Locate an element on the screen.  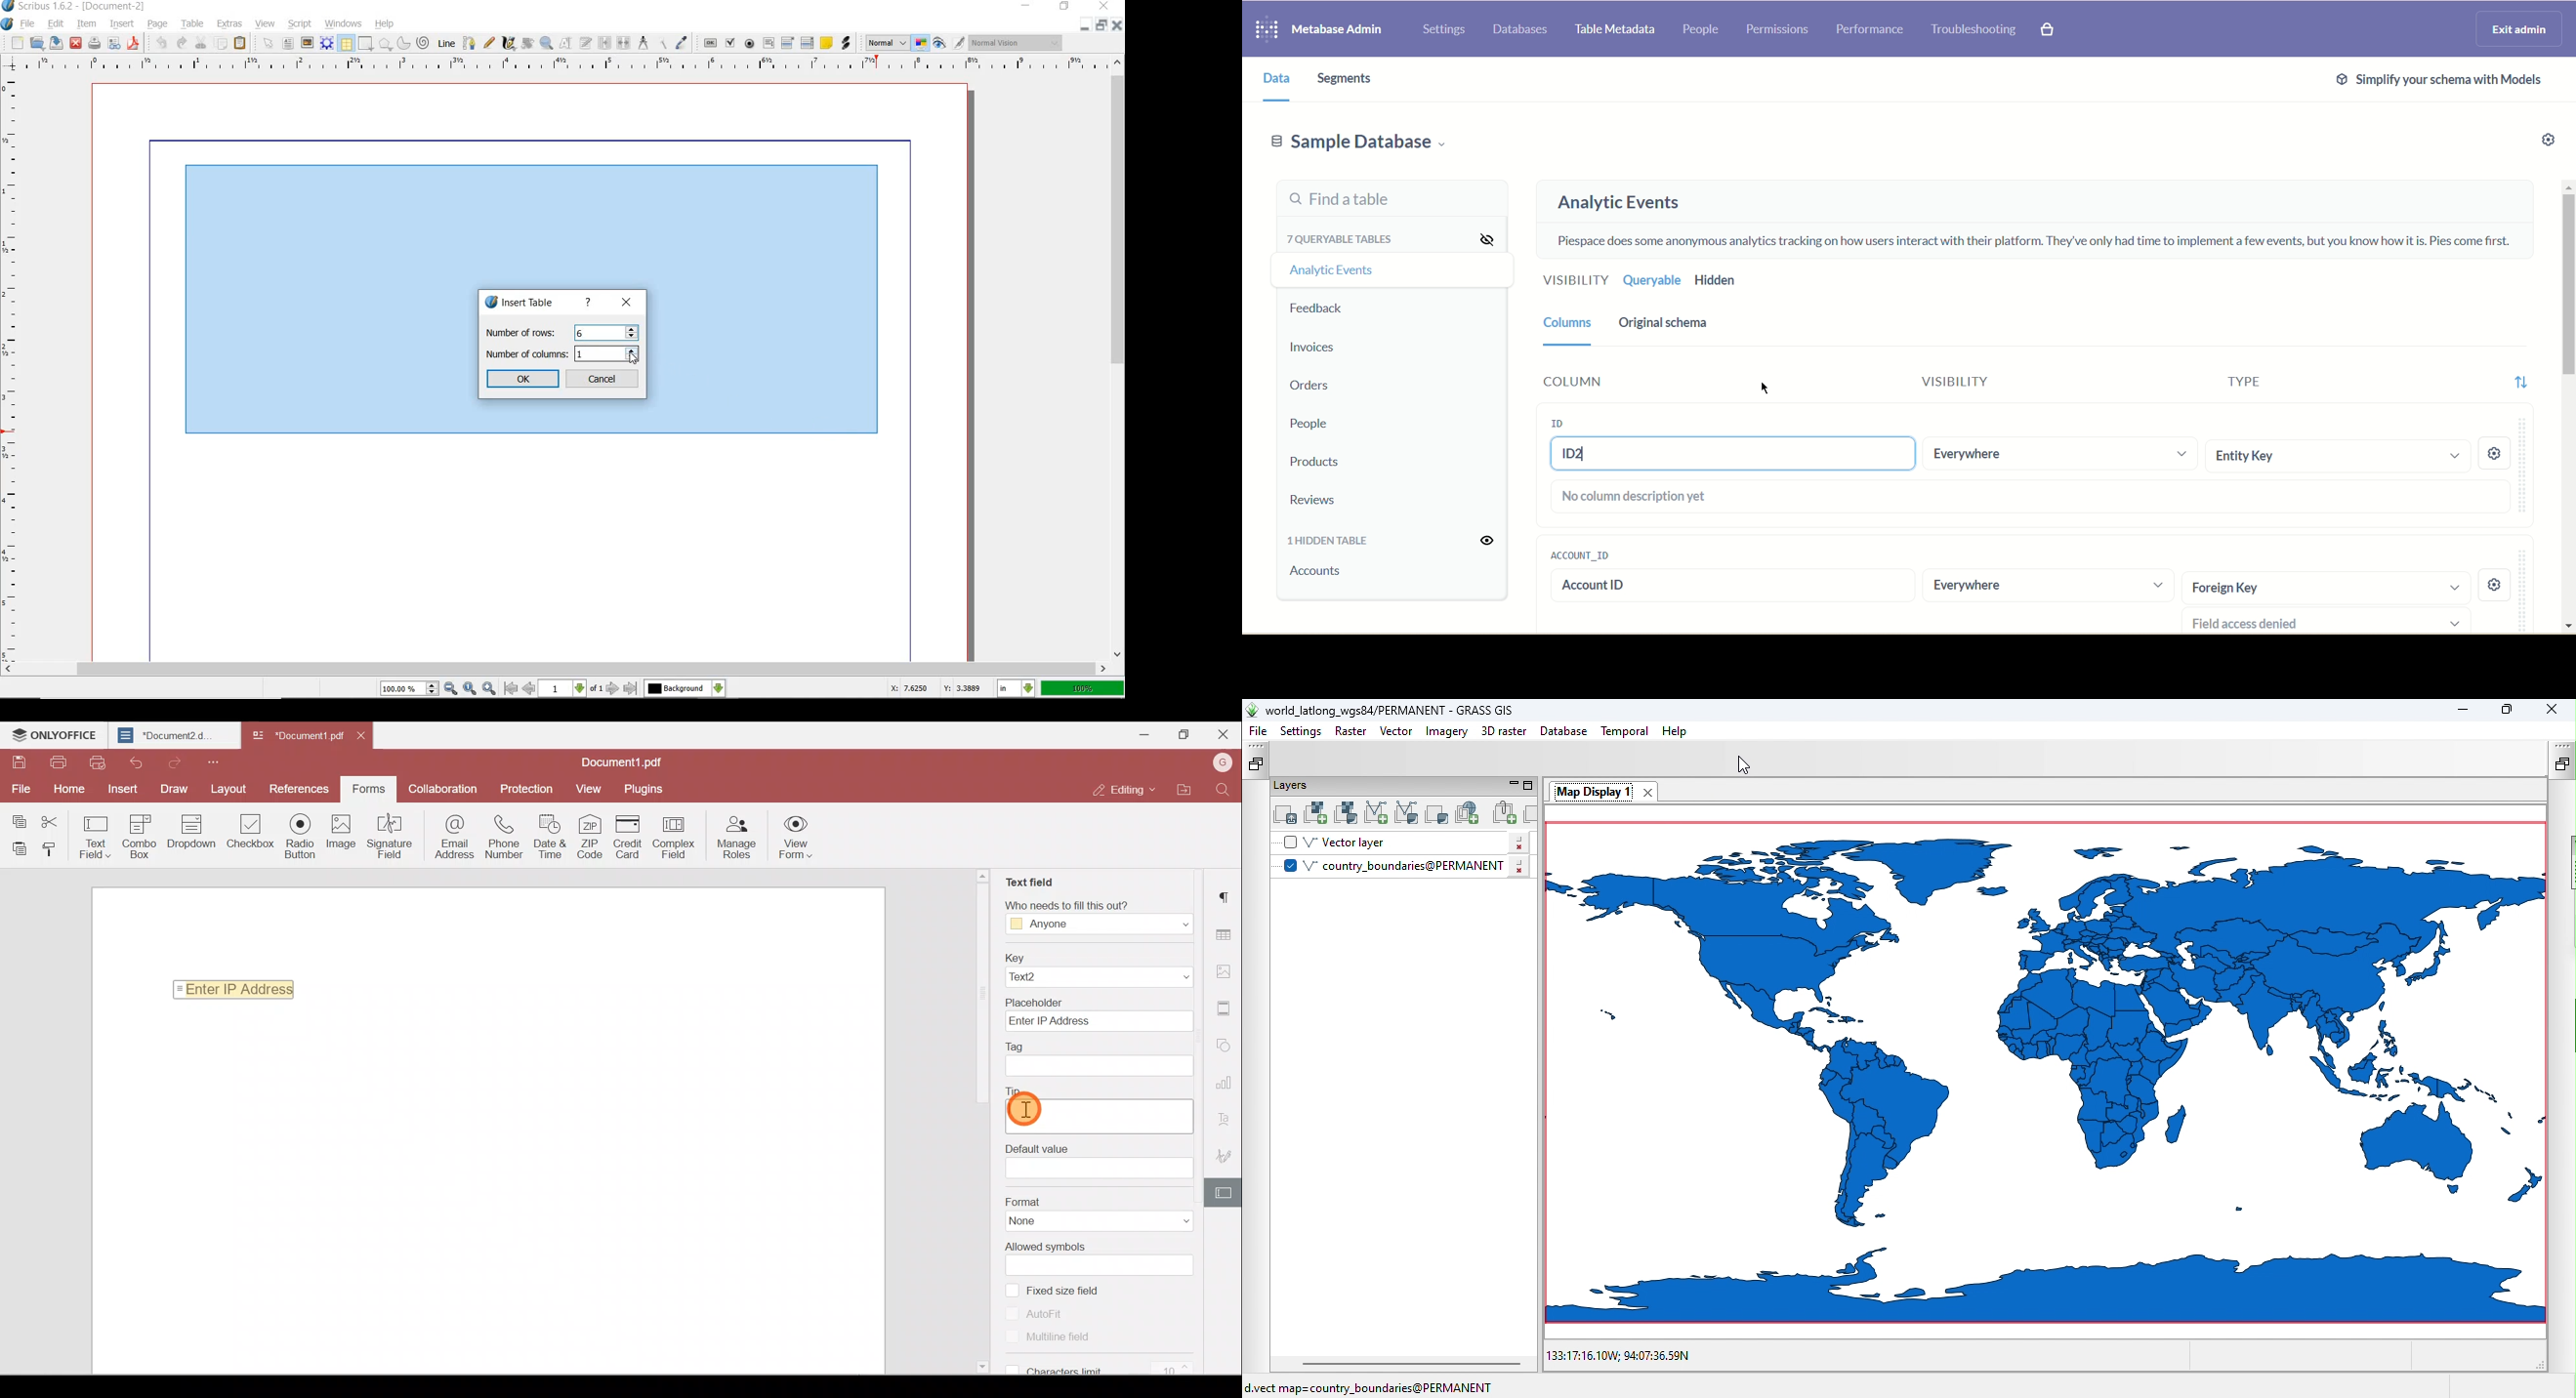
text annotation is located at coordinates (826, 42).